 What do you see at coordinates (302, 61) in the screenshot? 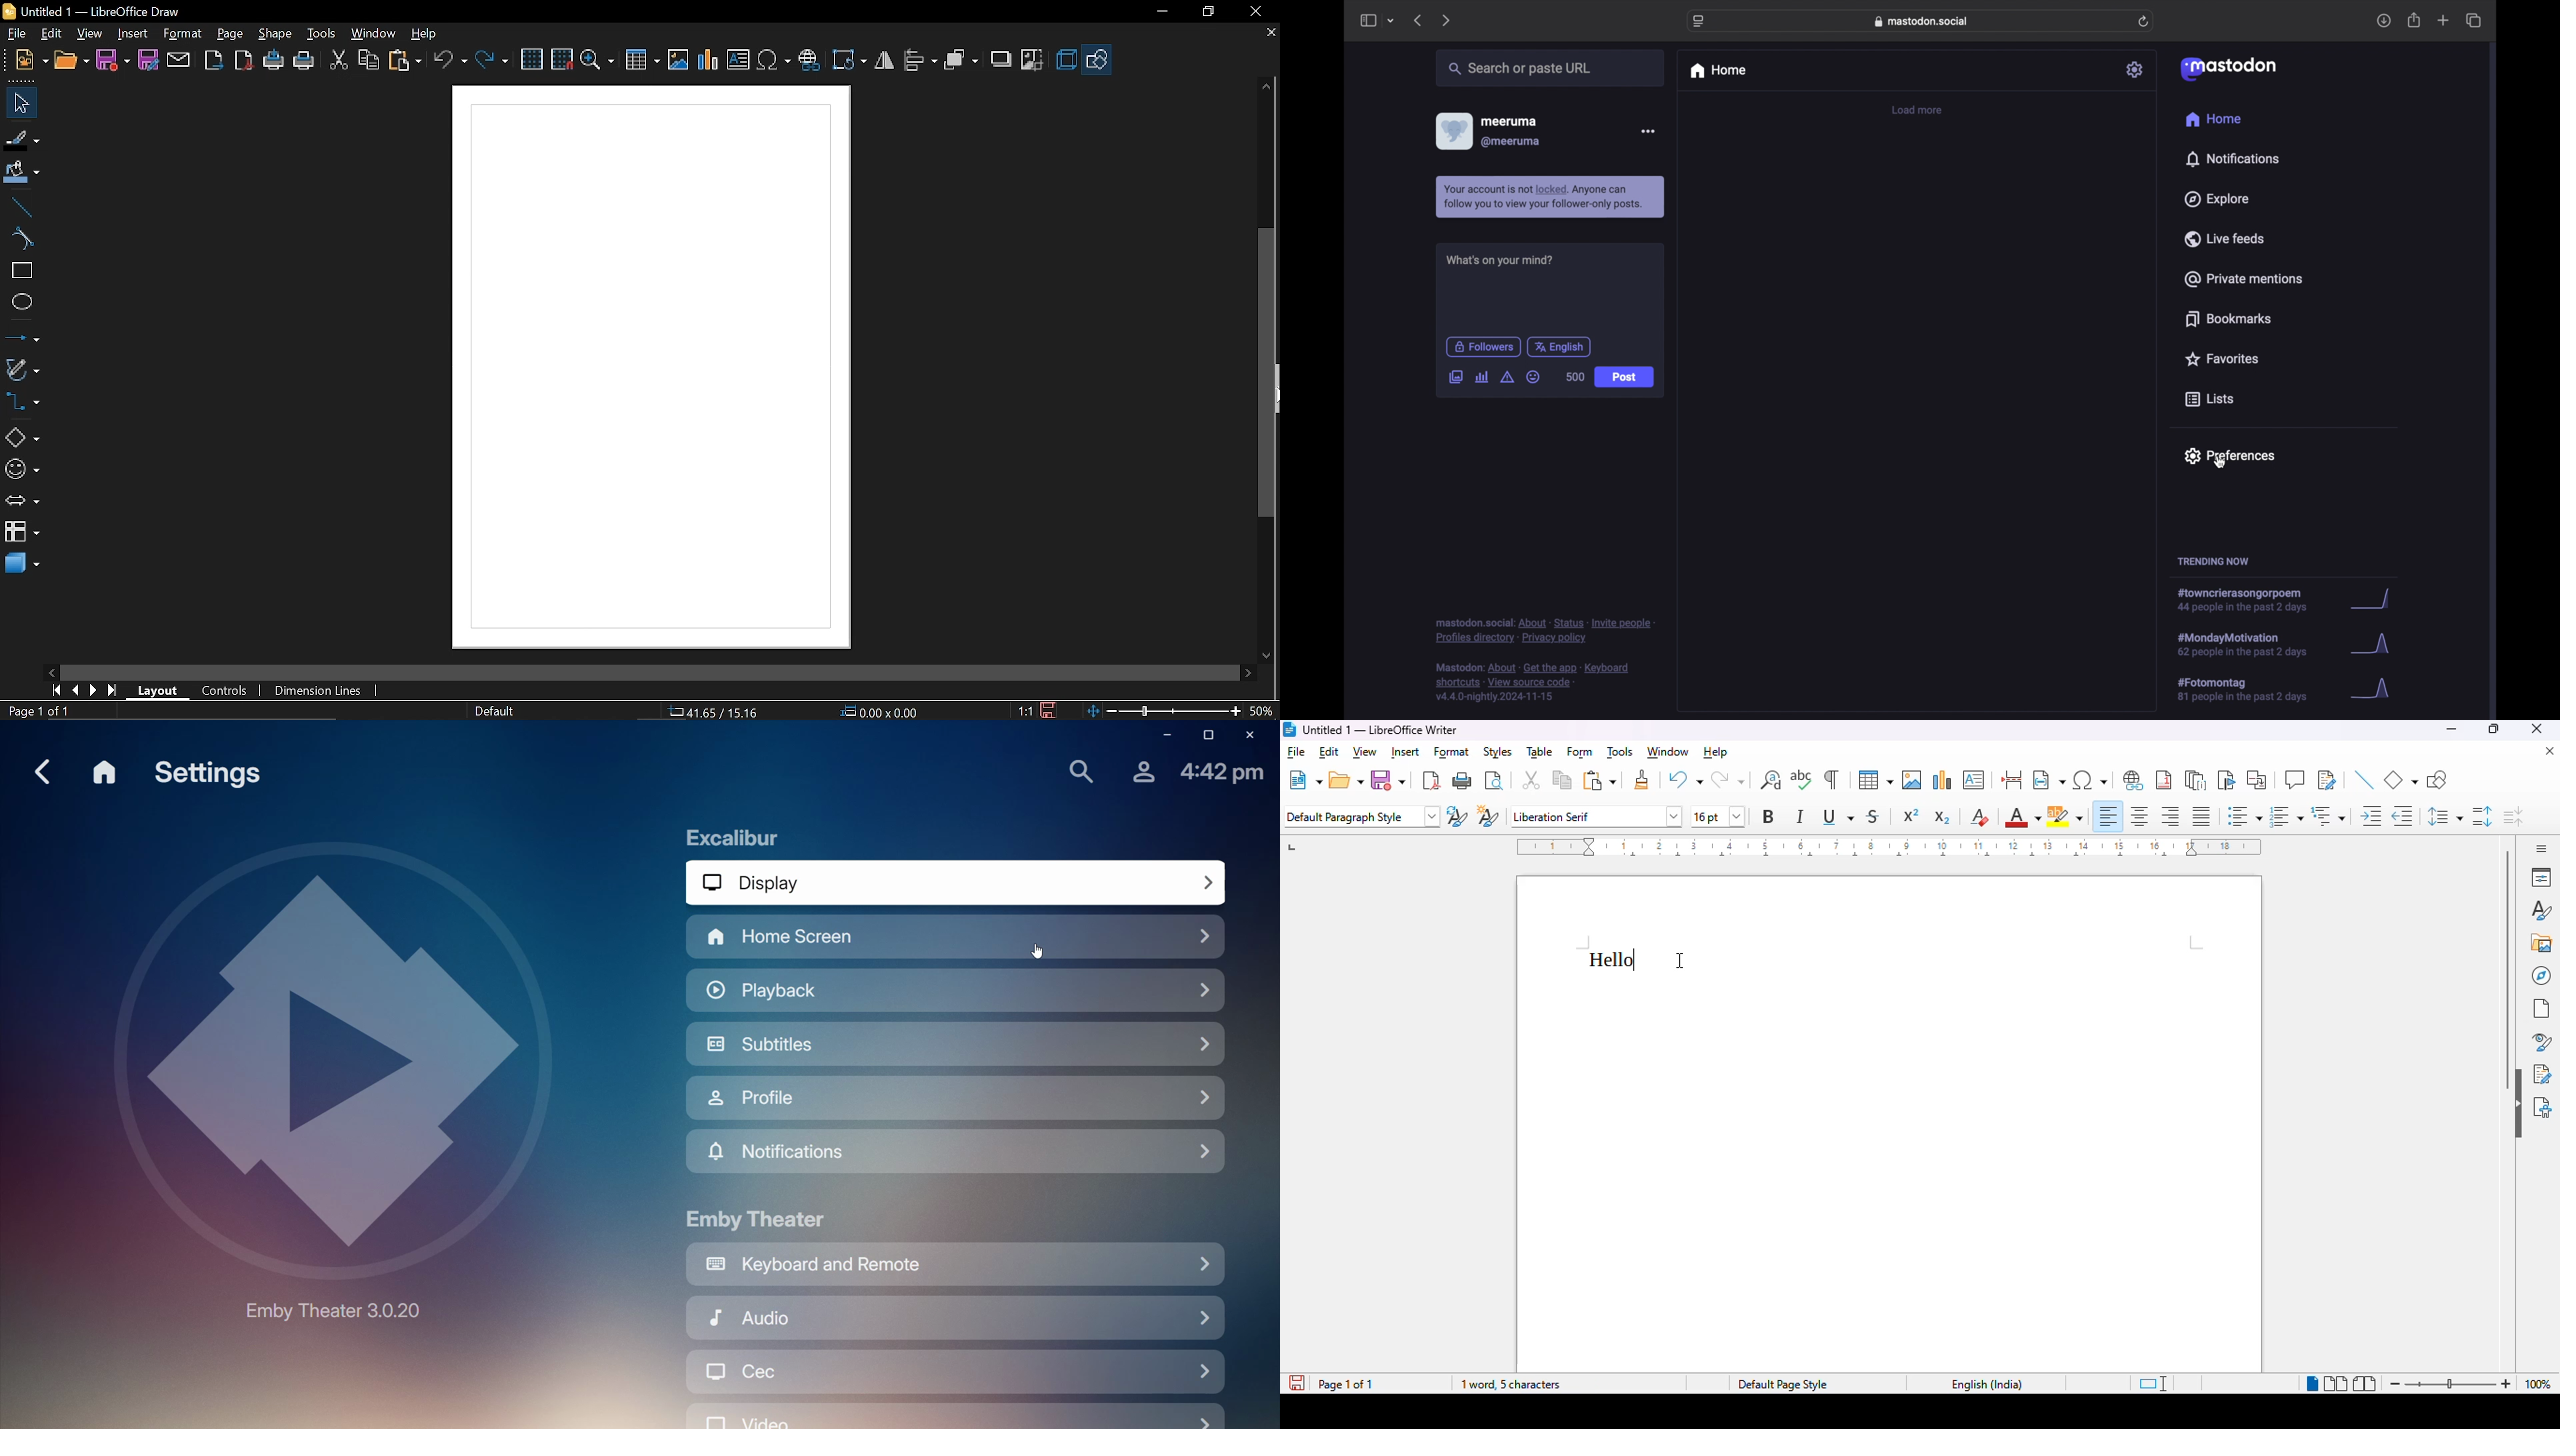
I see `print` at bounding box center [302, 61].